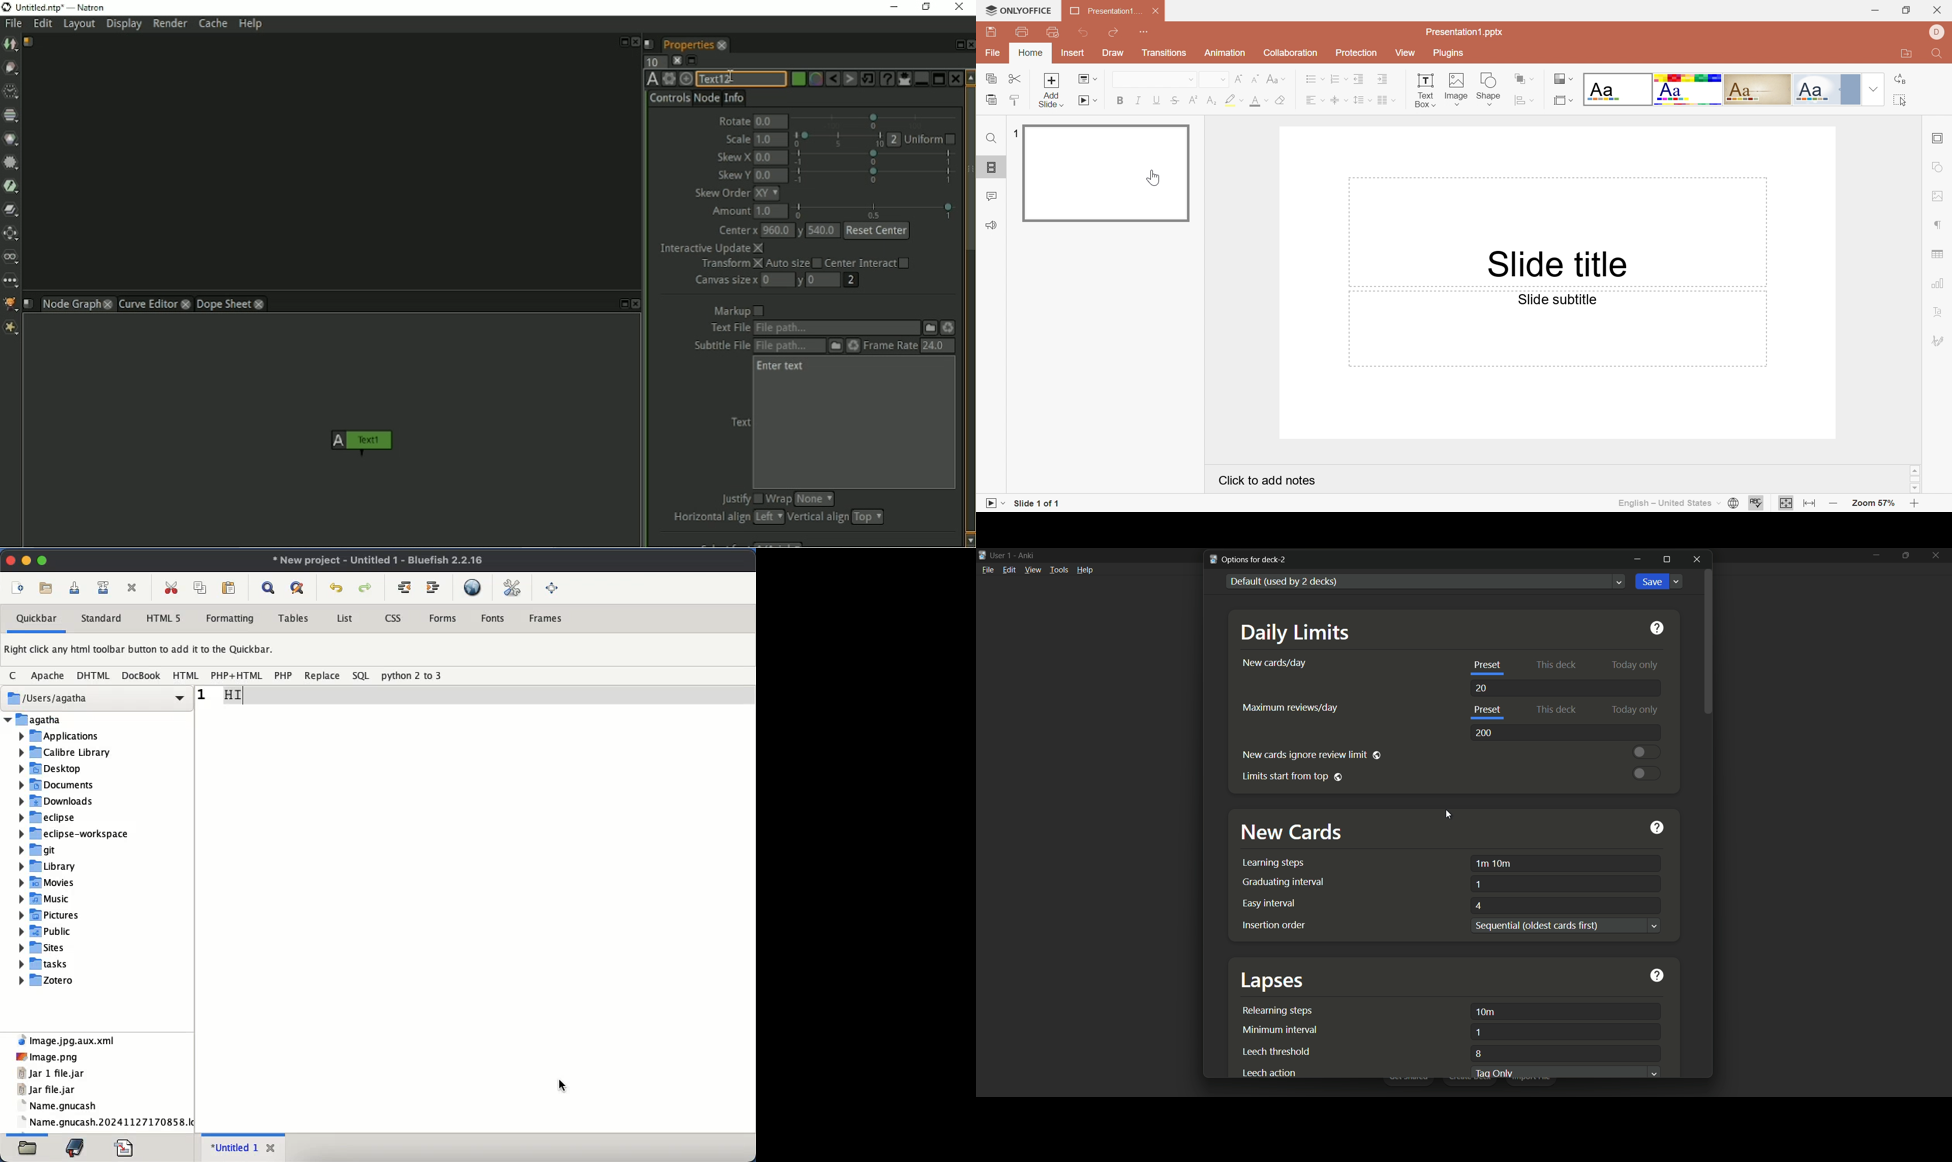 The image size is (1960, 1176). Describe the element at coordinates (991, 77) in the screenshot. I see `Copy` at that location.